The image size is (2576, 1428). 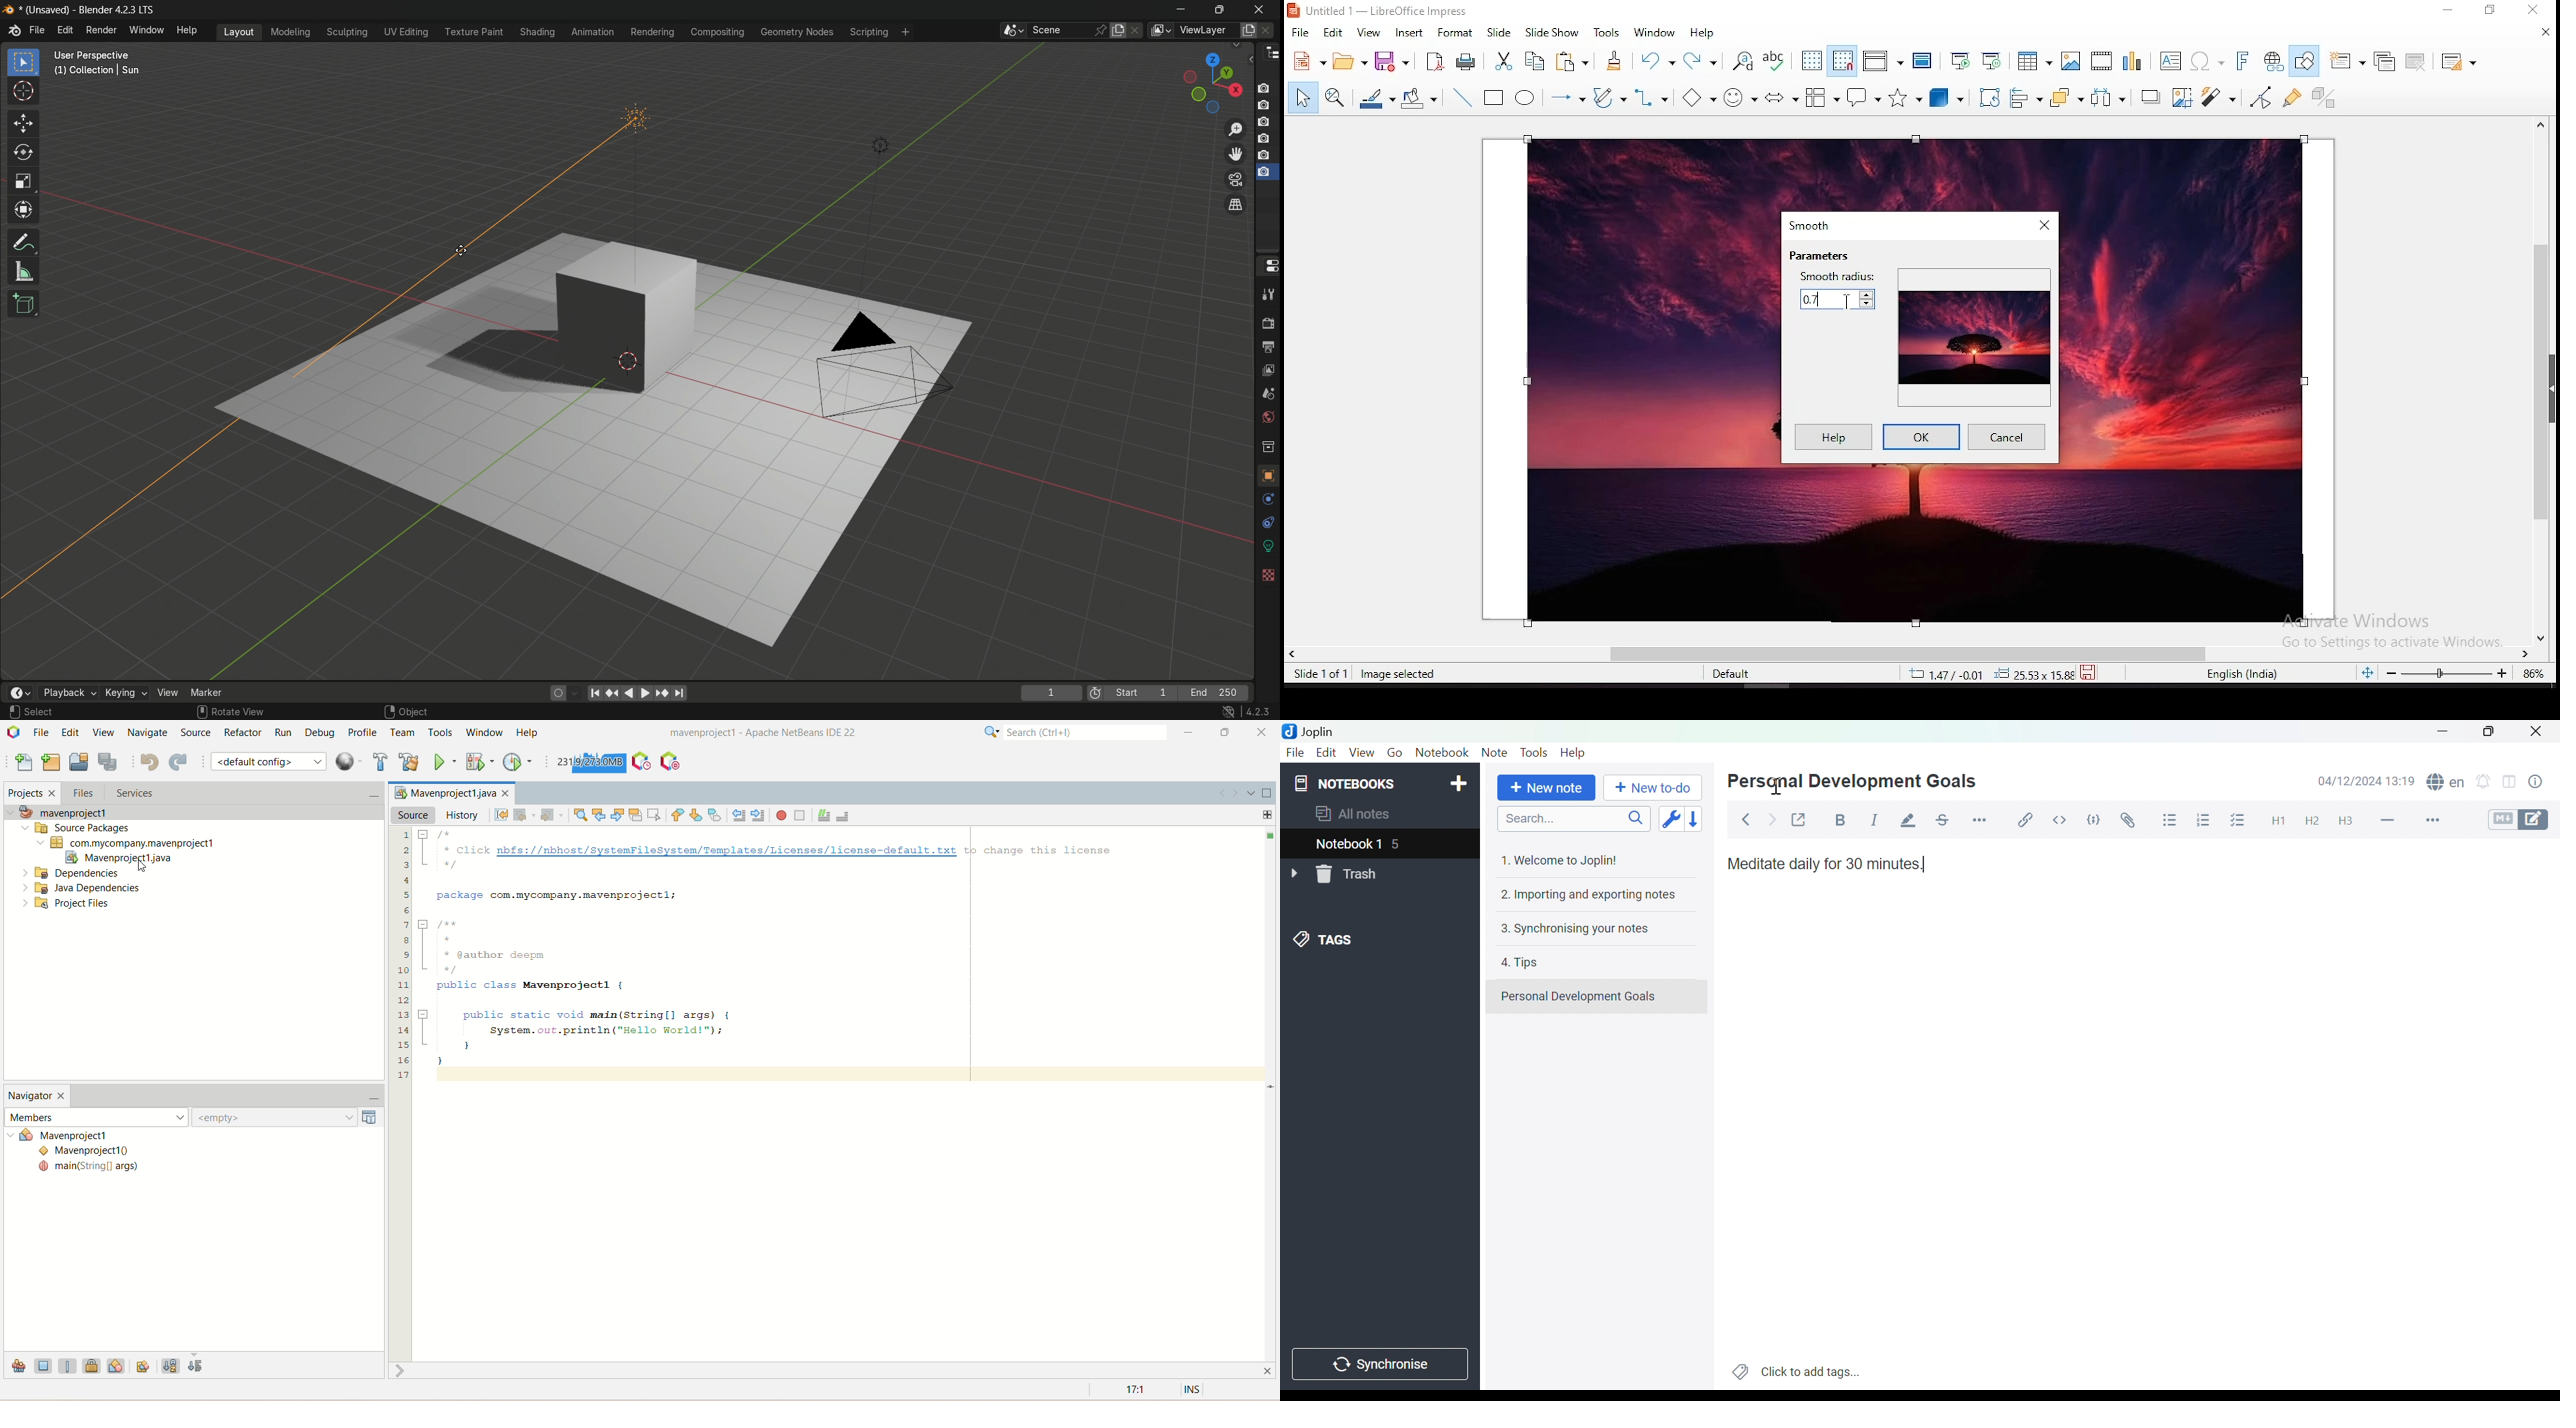 I want to click on project files, so click(x=67, y=905).